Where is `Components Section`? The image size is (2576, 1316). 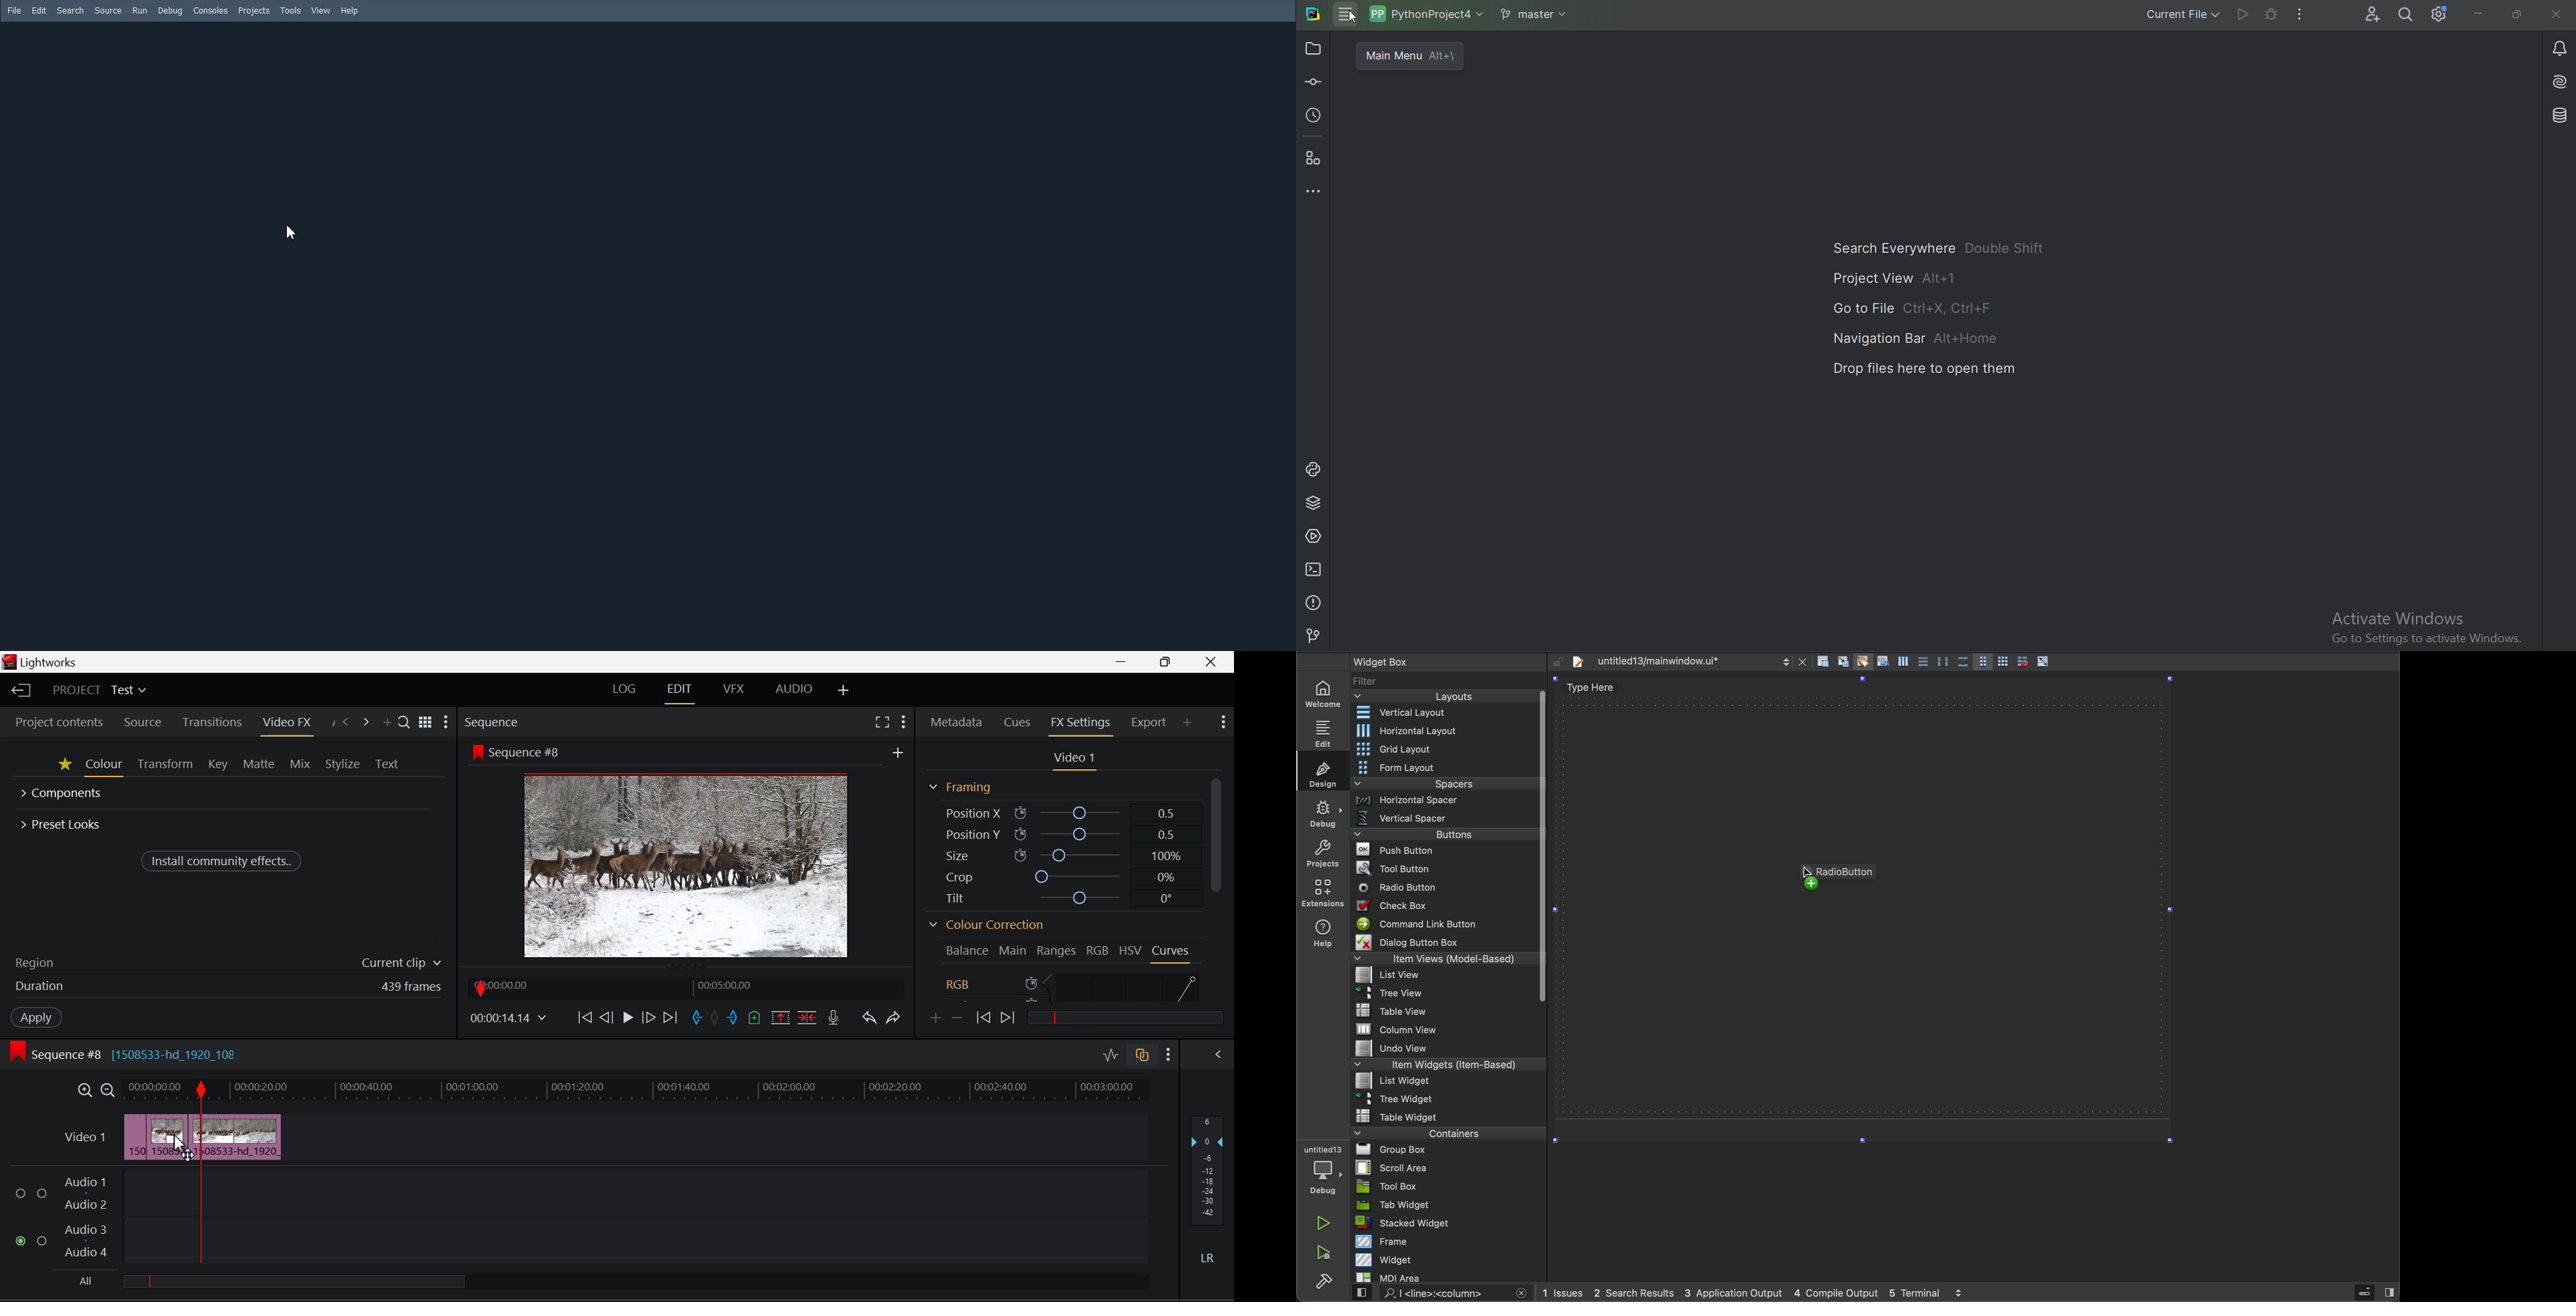
Components Section is located at coordinates (63, 794).